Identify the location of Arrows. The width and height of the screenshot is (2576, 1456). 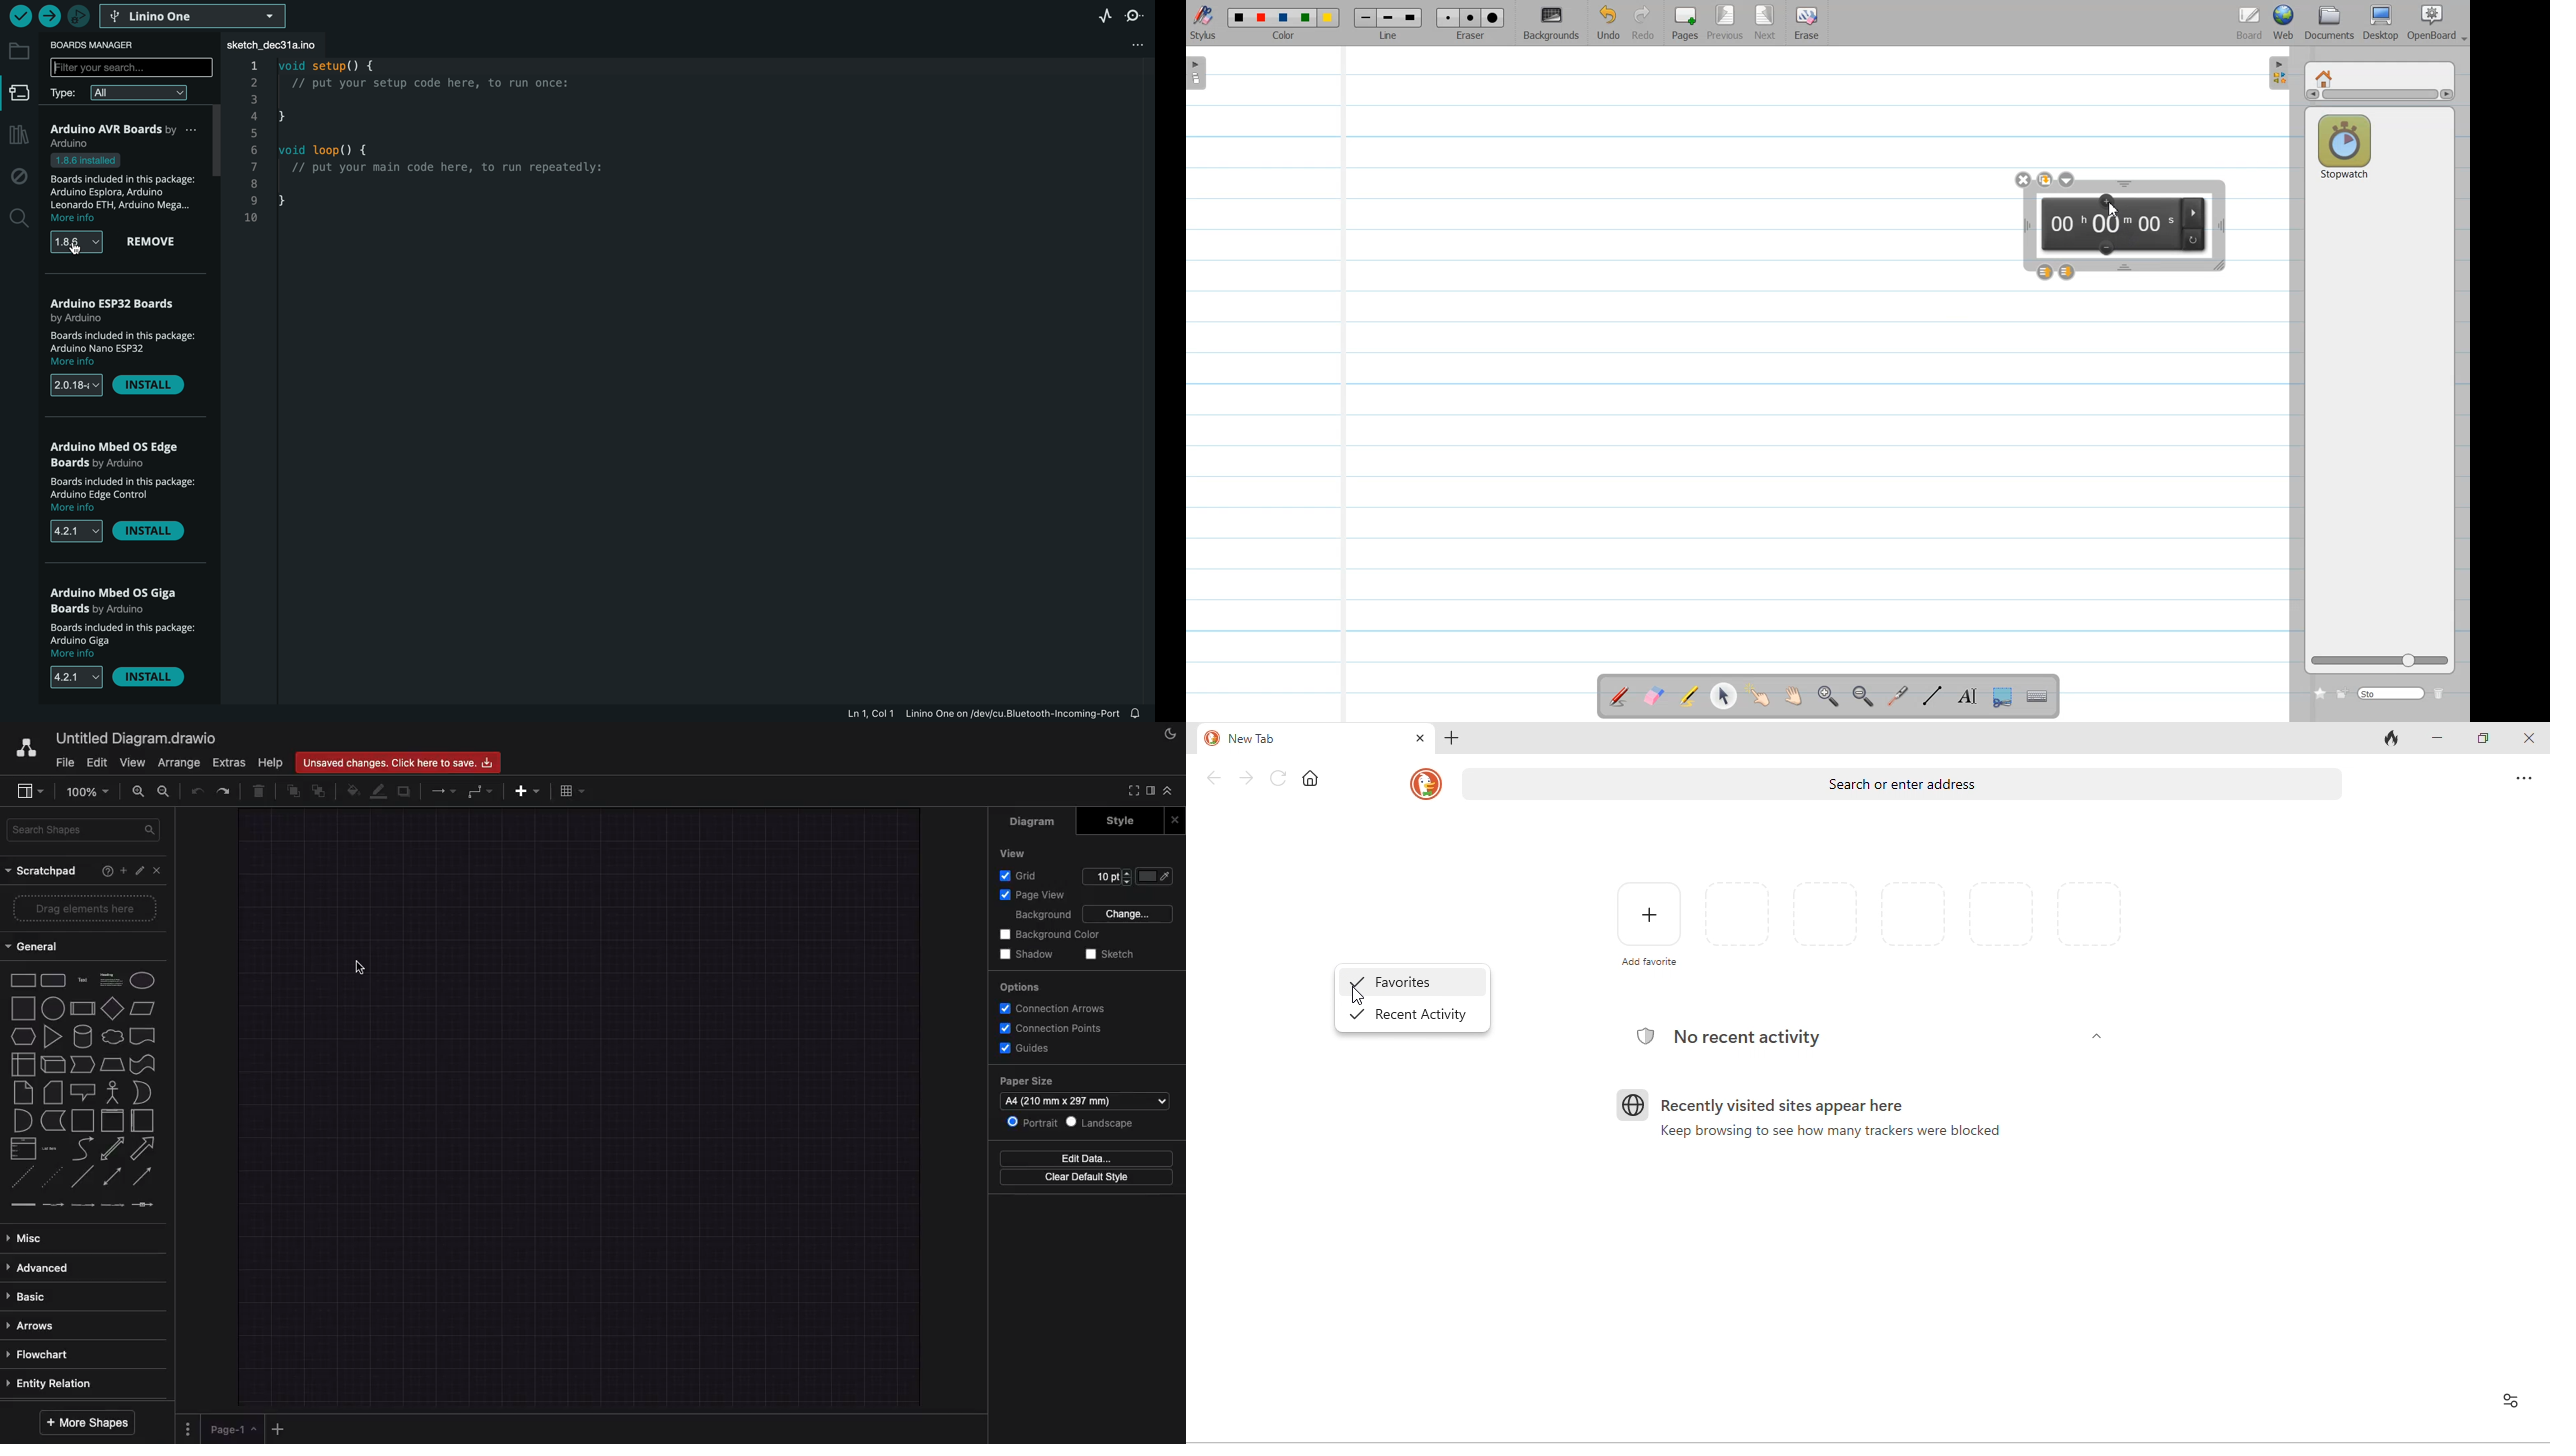
(33, 1324).